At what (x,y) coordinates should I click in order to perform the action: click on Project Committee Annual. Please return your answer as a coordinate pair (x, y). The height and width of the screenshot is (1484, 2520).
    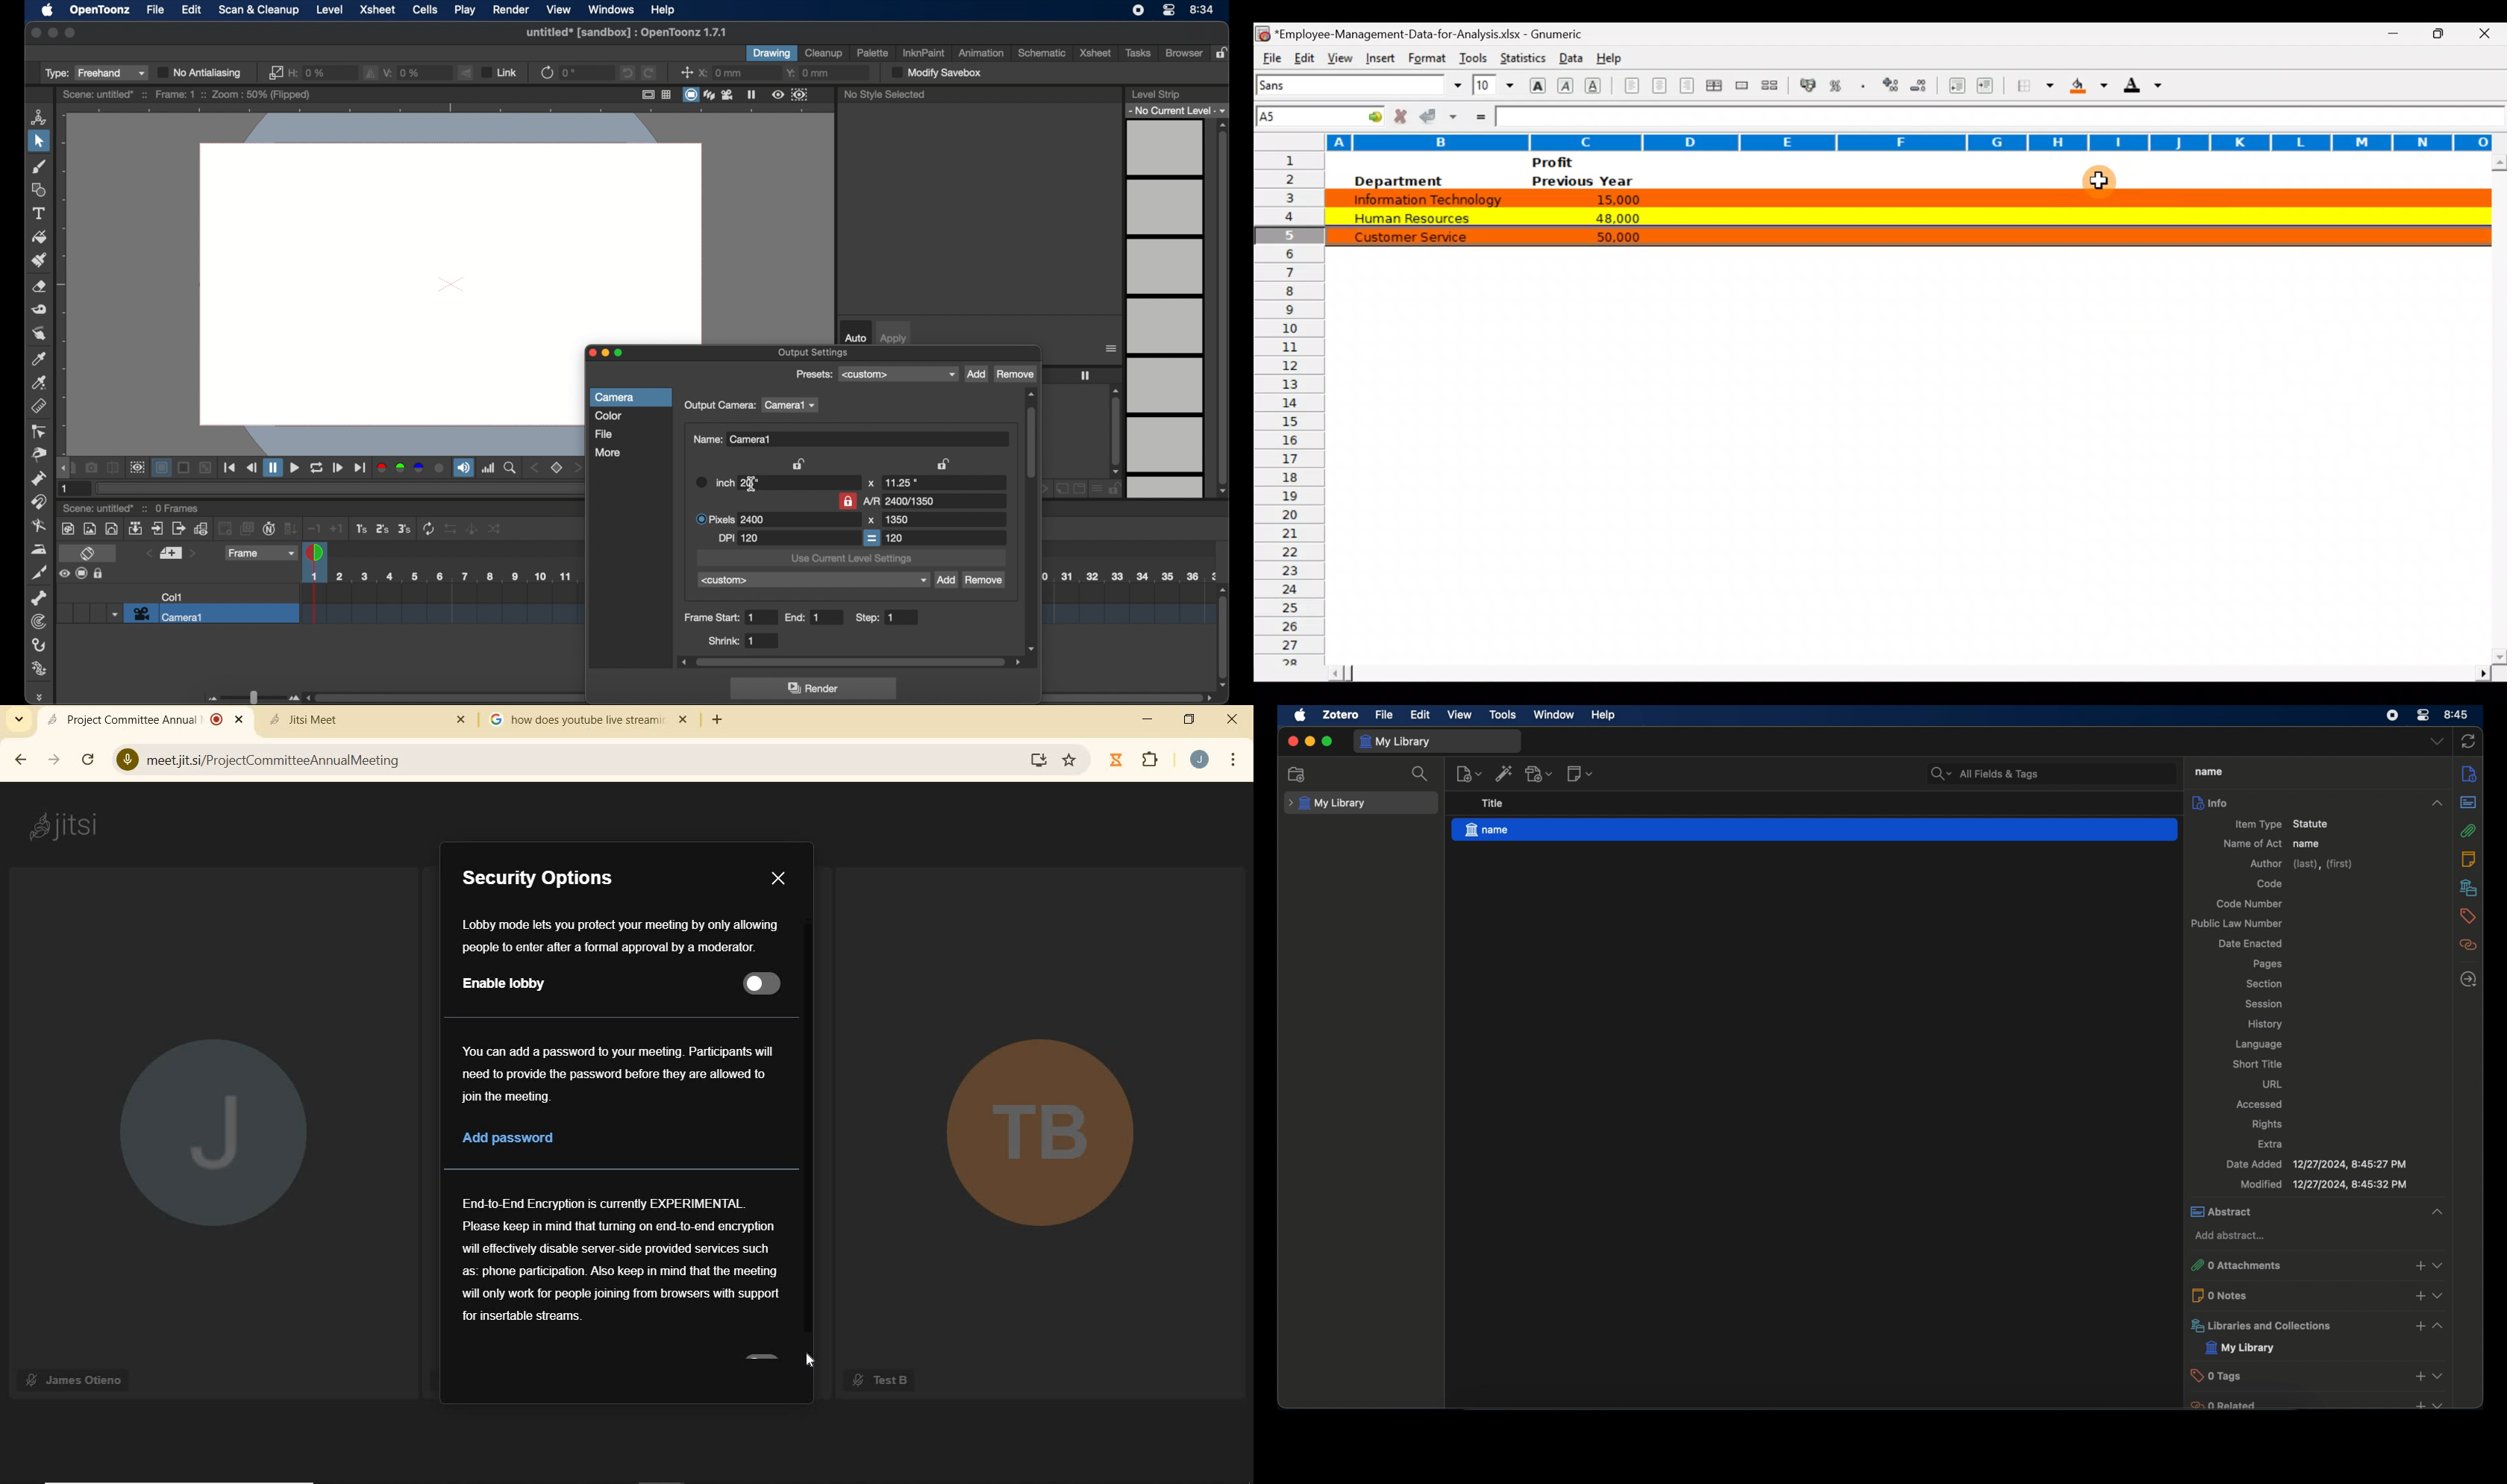
    Looking at the image, I should click on (145, 719).